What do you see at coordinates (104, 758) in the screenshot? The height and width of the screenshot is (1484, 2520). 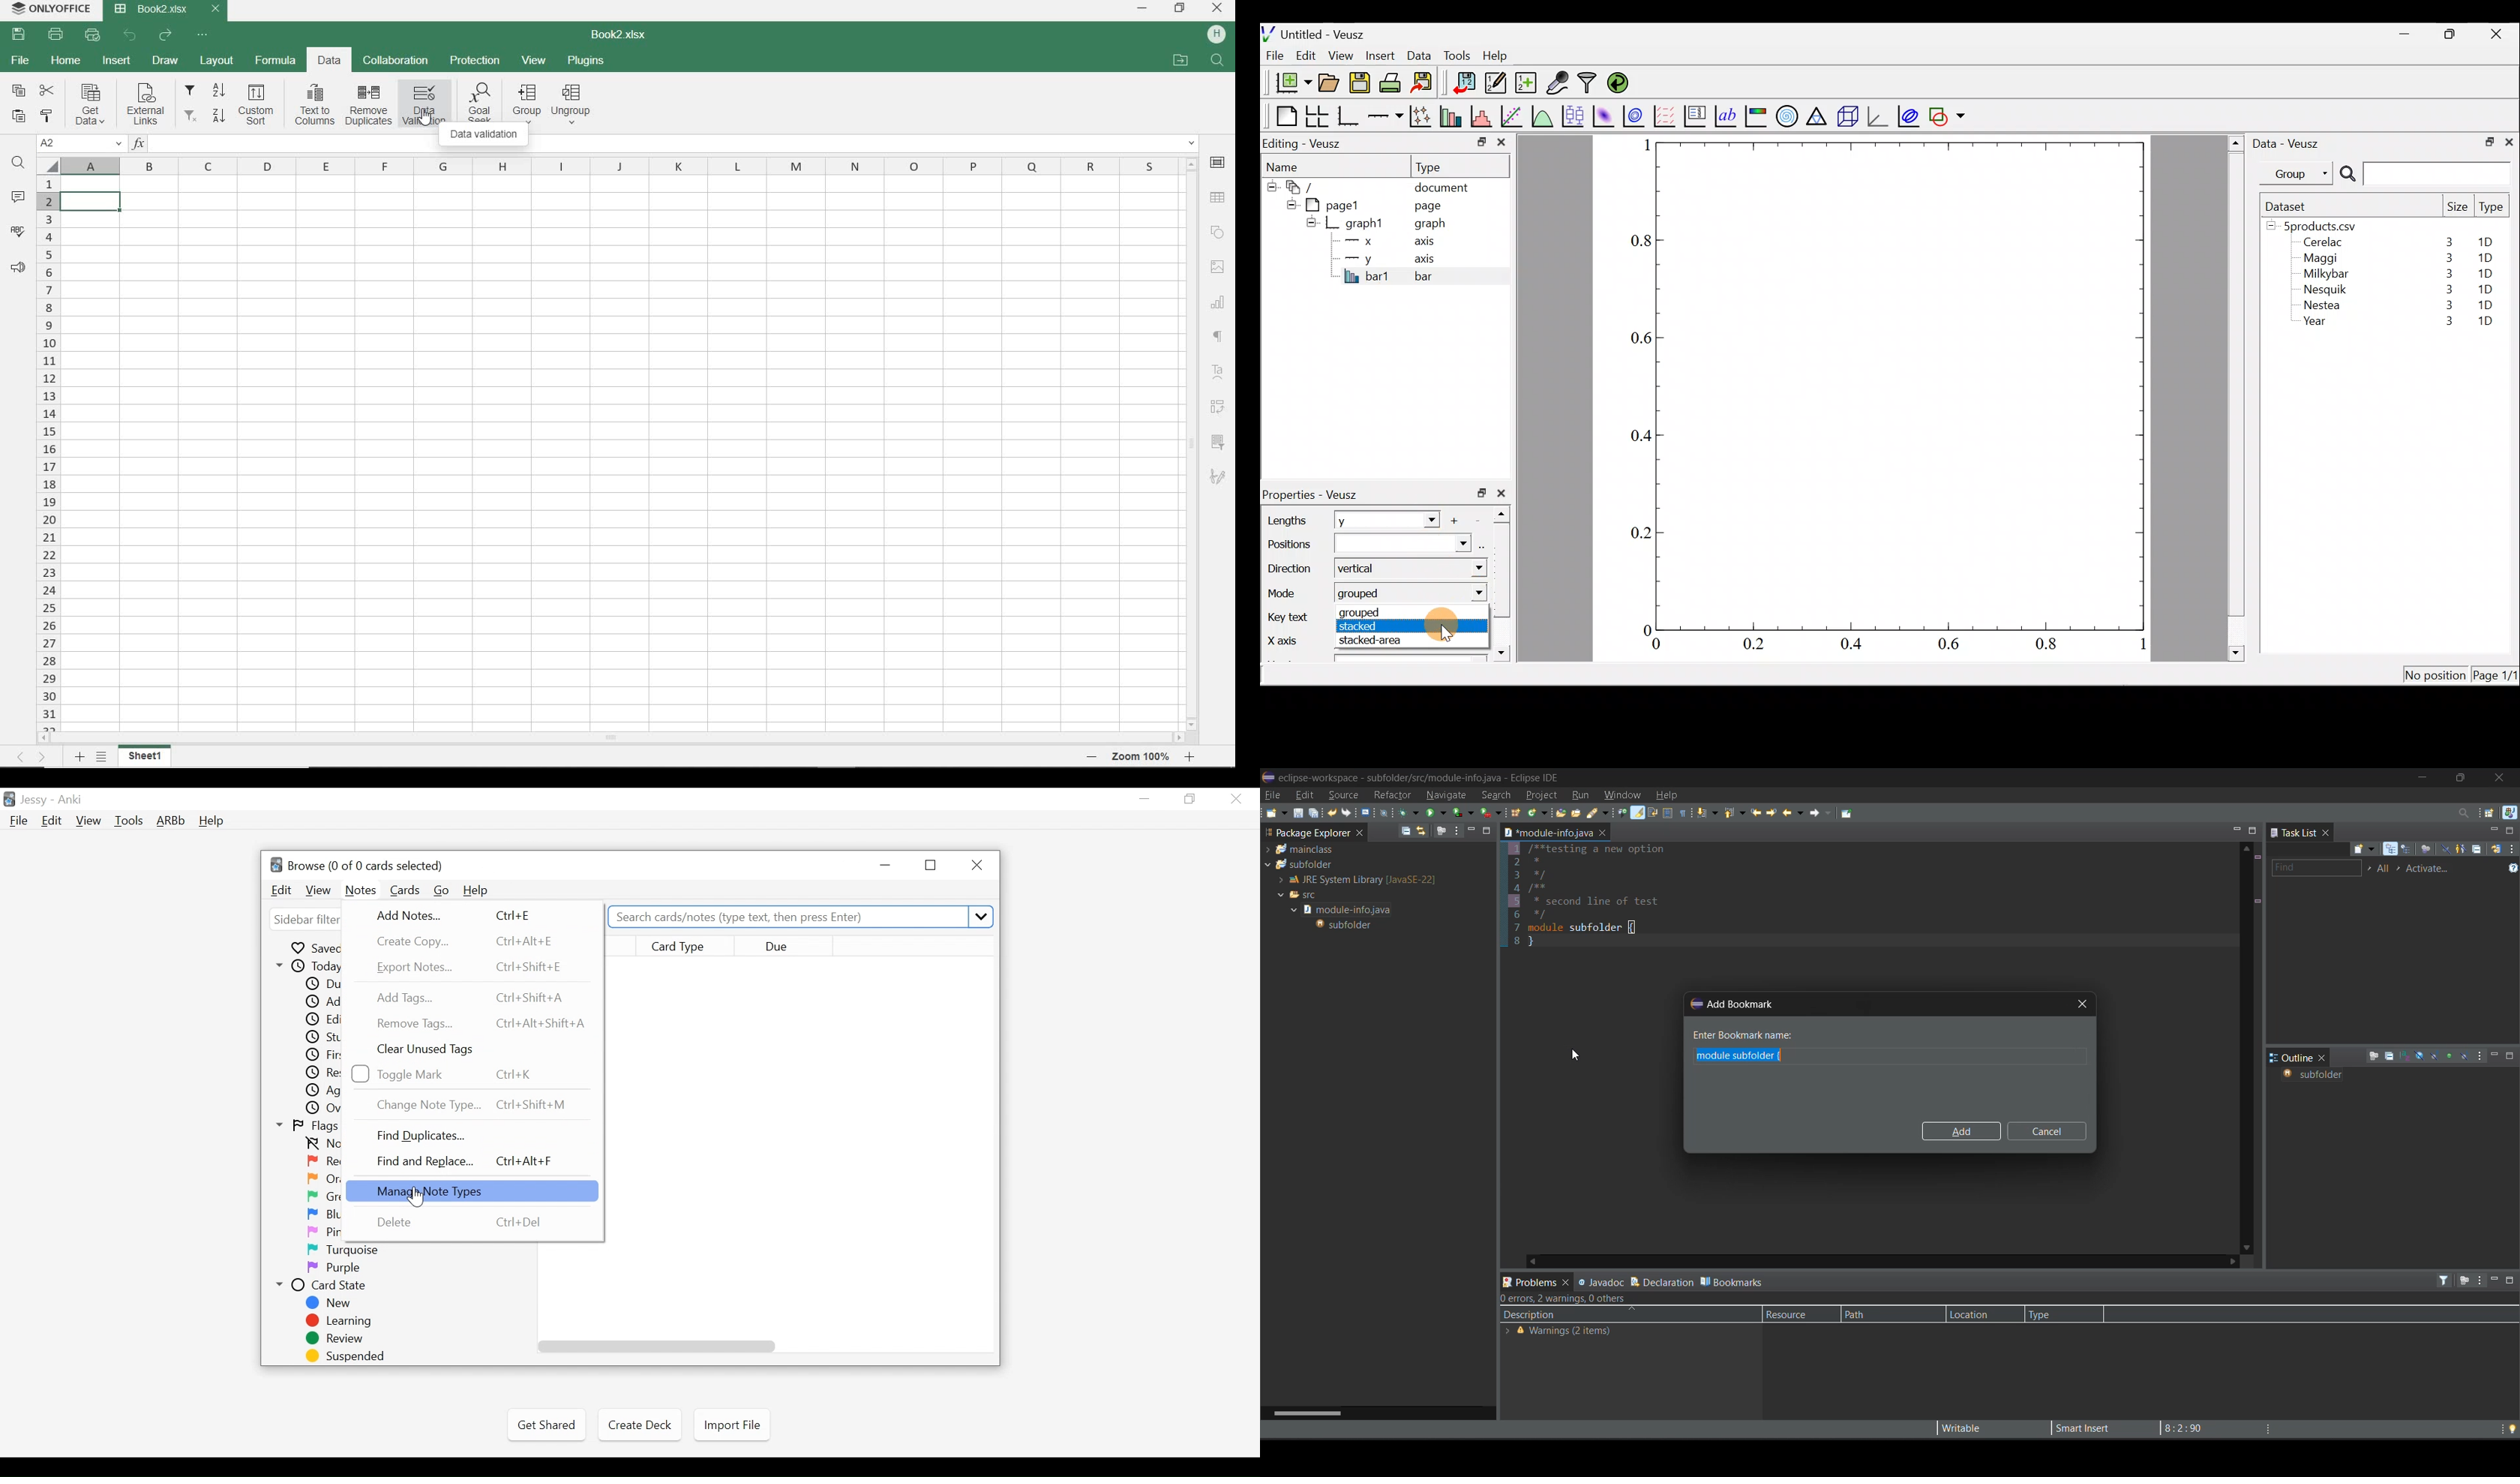 I see `LIST OF SHEETS` at bounding box center [104, 758].